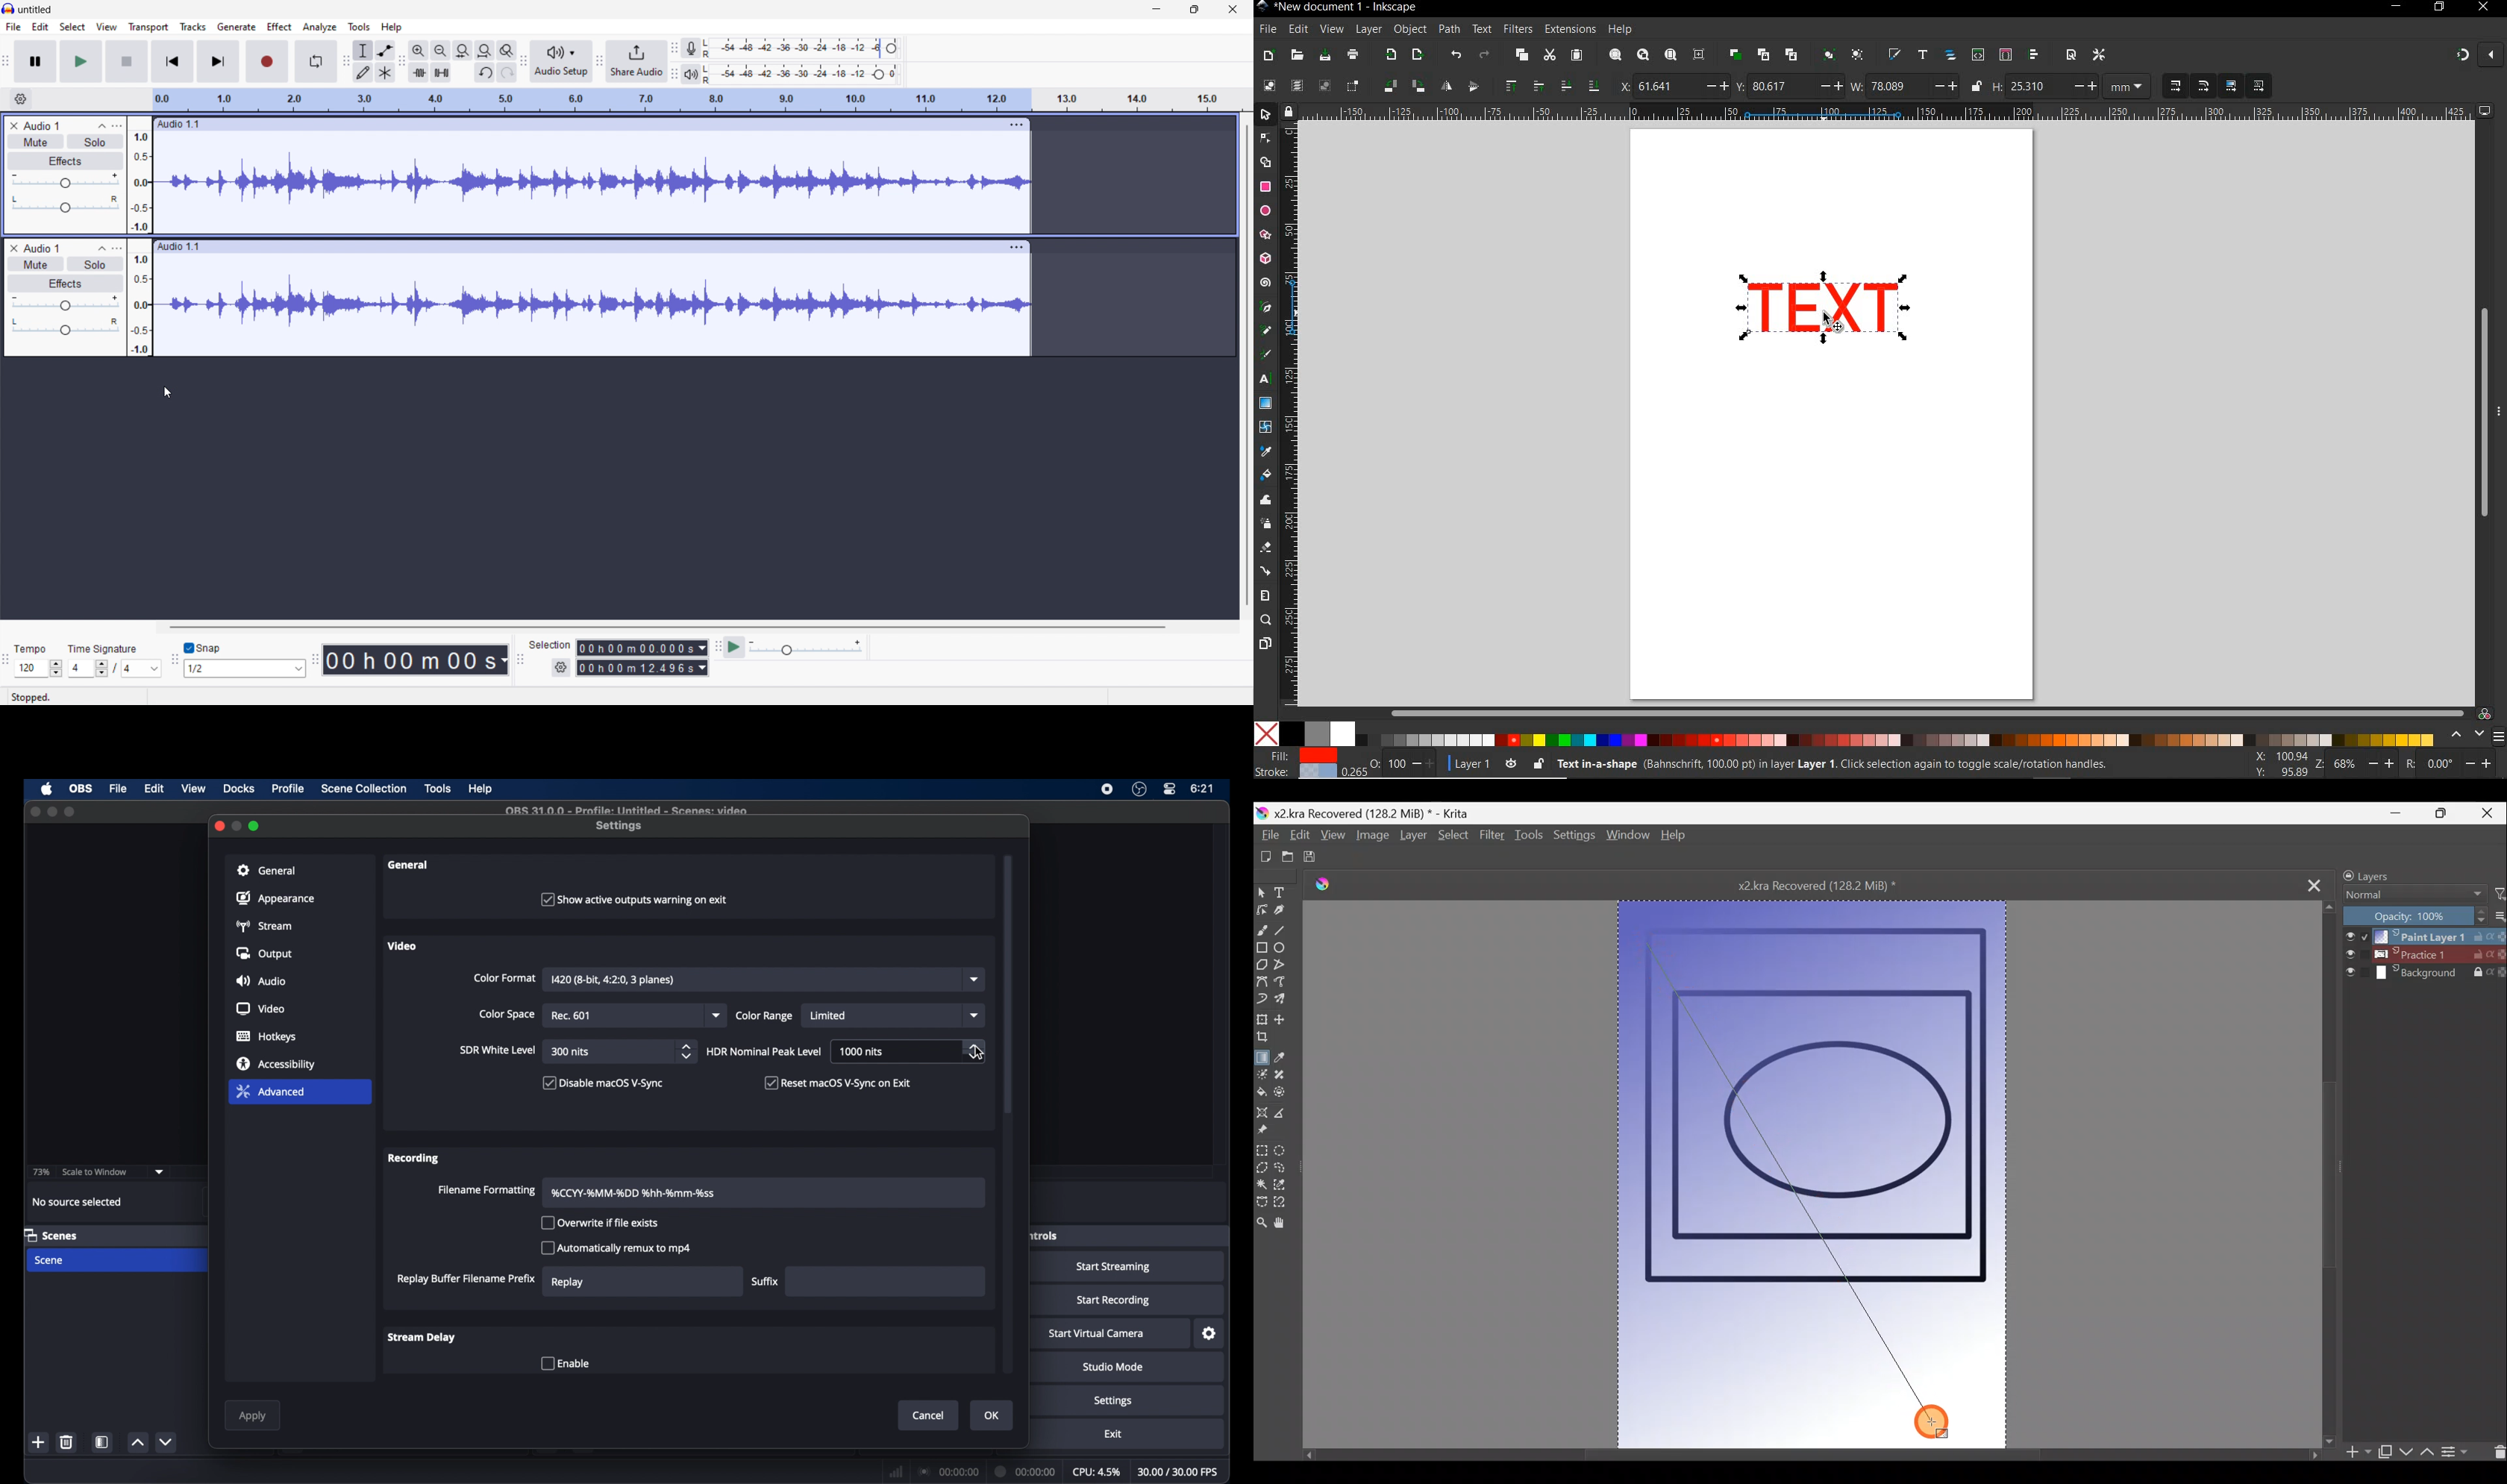 This screenshot has height=1484, width=2520. What do you see at coordinates (409, 864) in the screenshot?
I see `general` at bounding box center [409, 864].